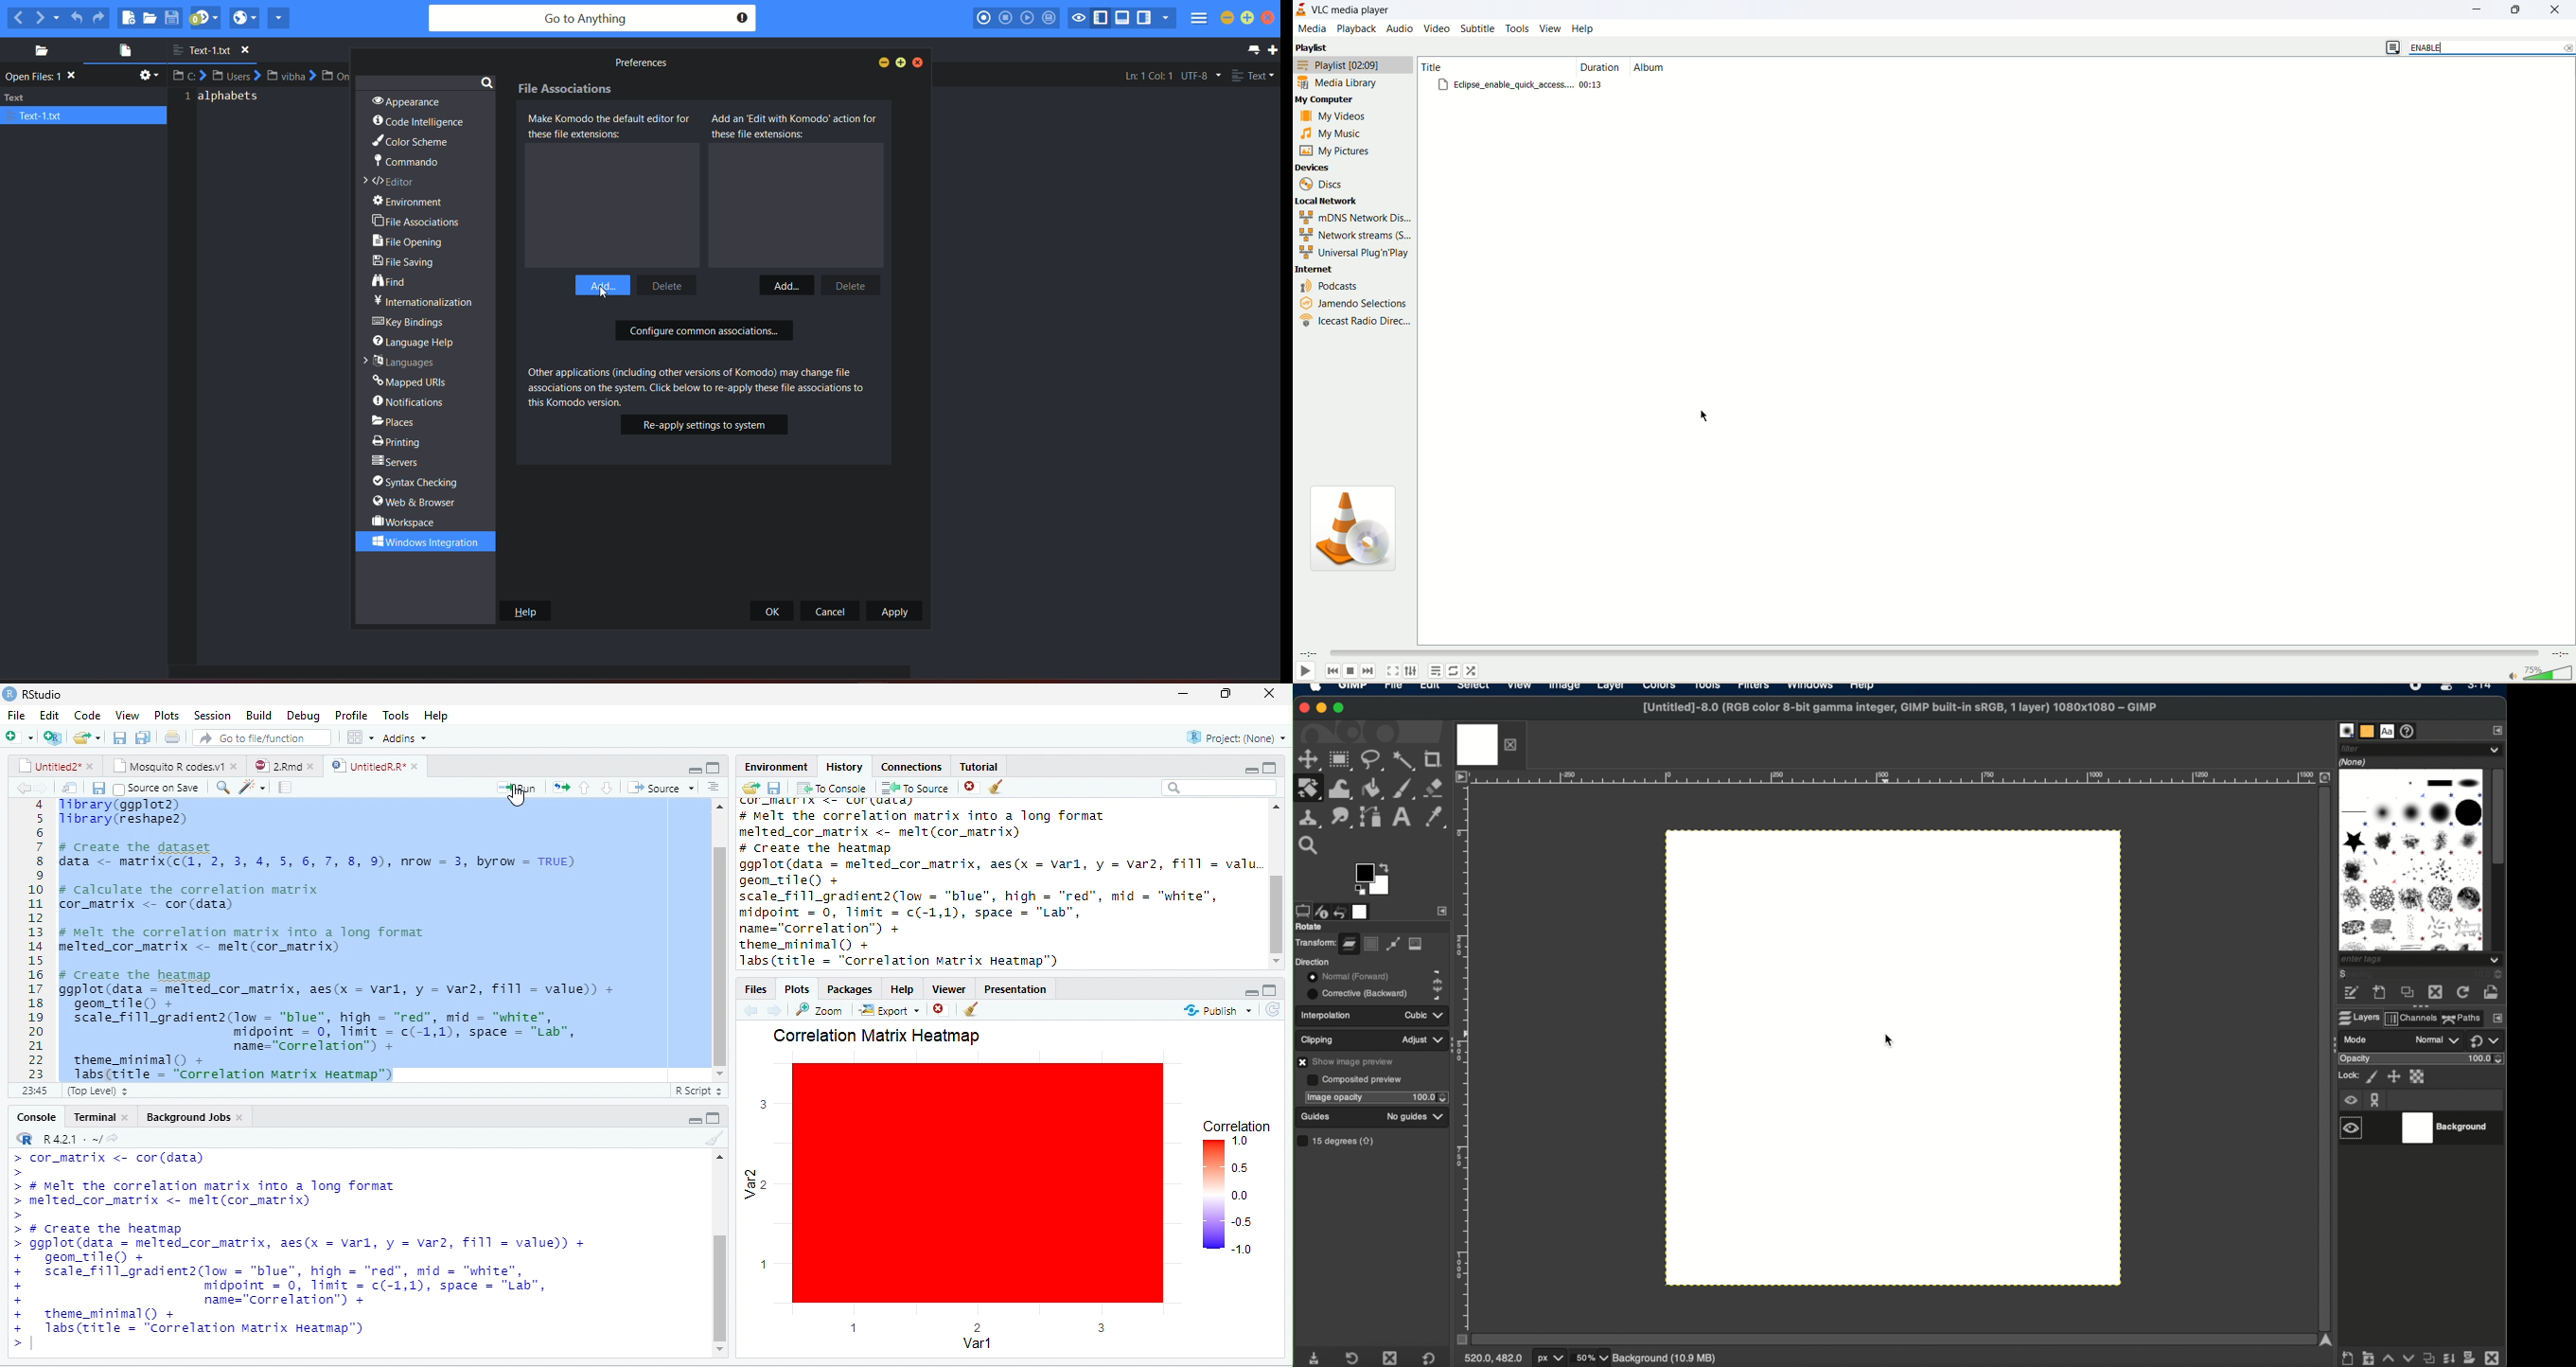 The height and width of the screenshot is (1372, 2576). I want to click on tutorial, so click(1005, 765).